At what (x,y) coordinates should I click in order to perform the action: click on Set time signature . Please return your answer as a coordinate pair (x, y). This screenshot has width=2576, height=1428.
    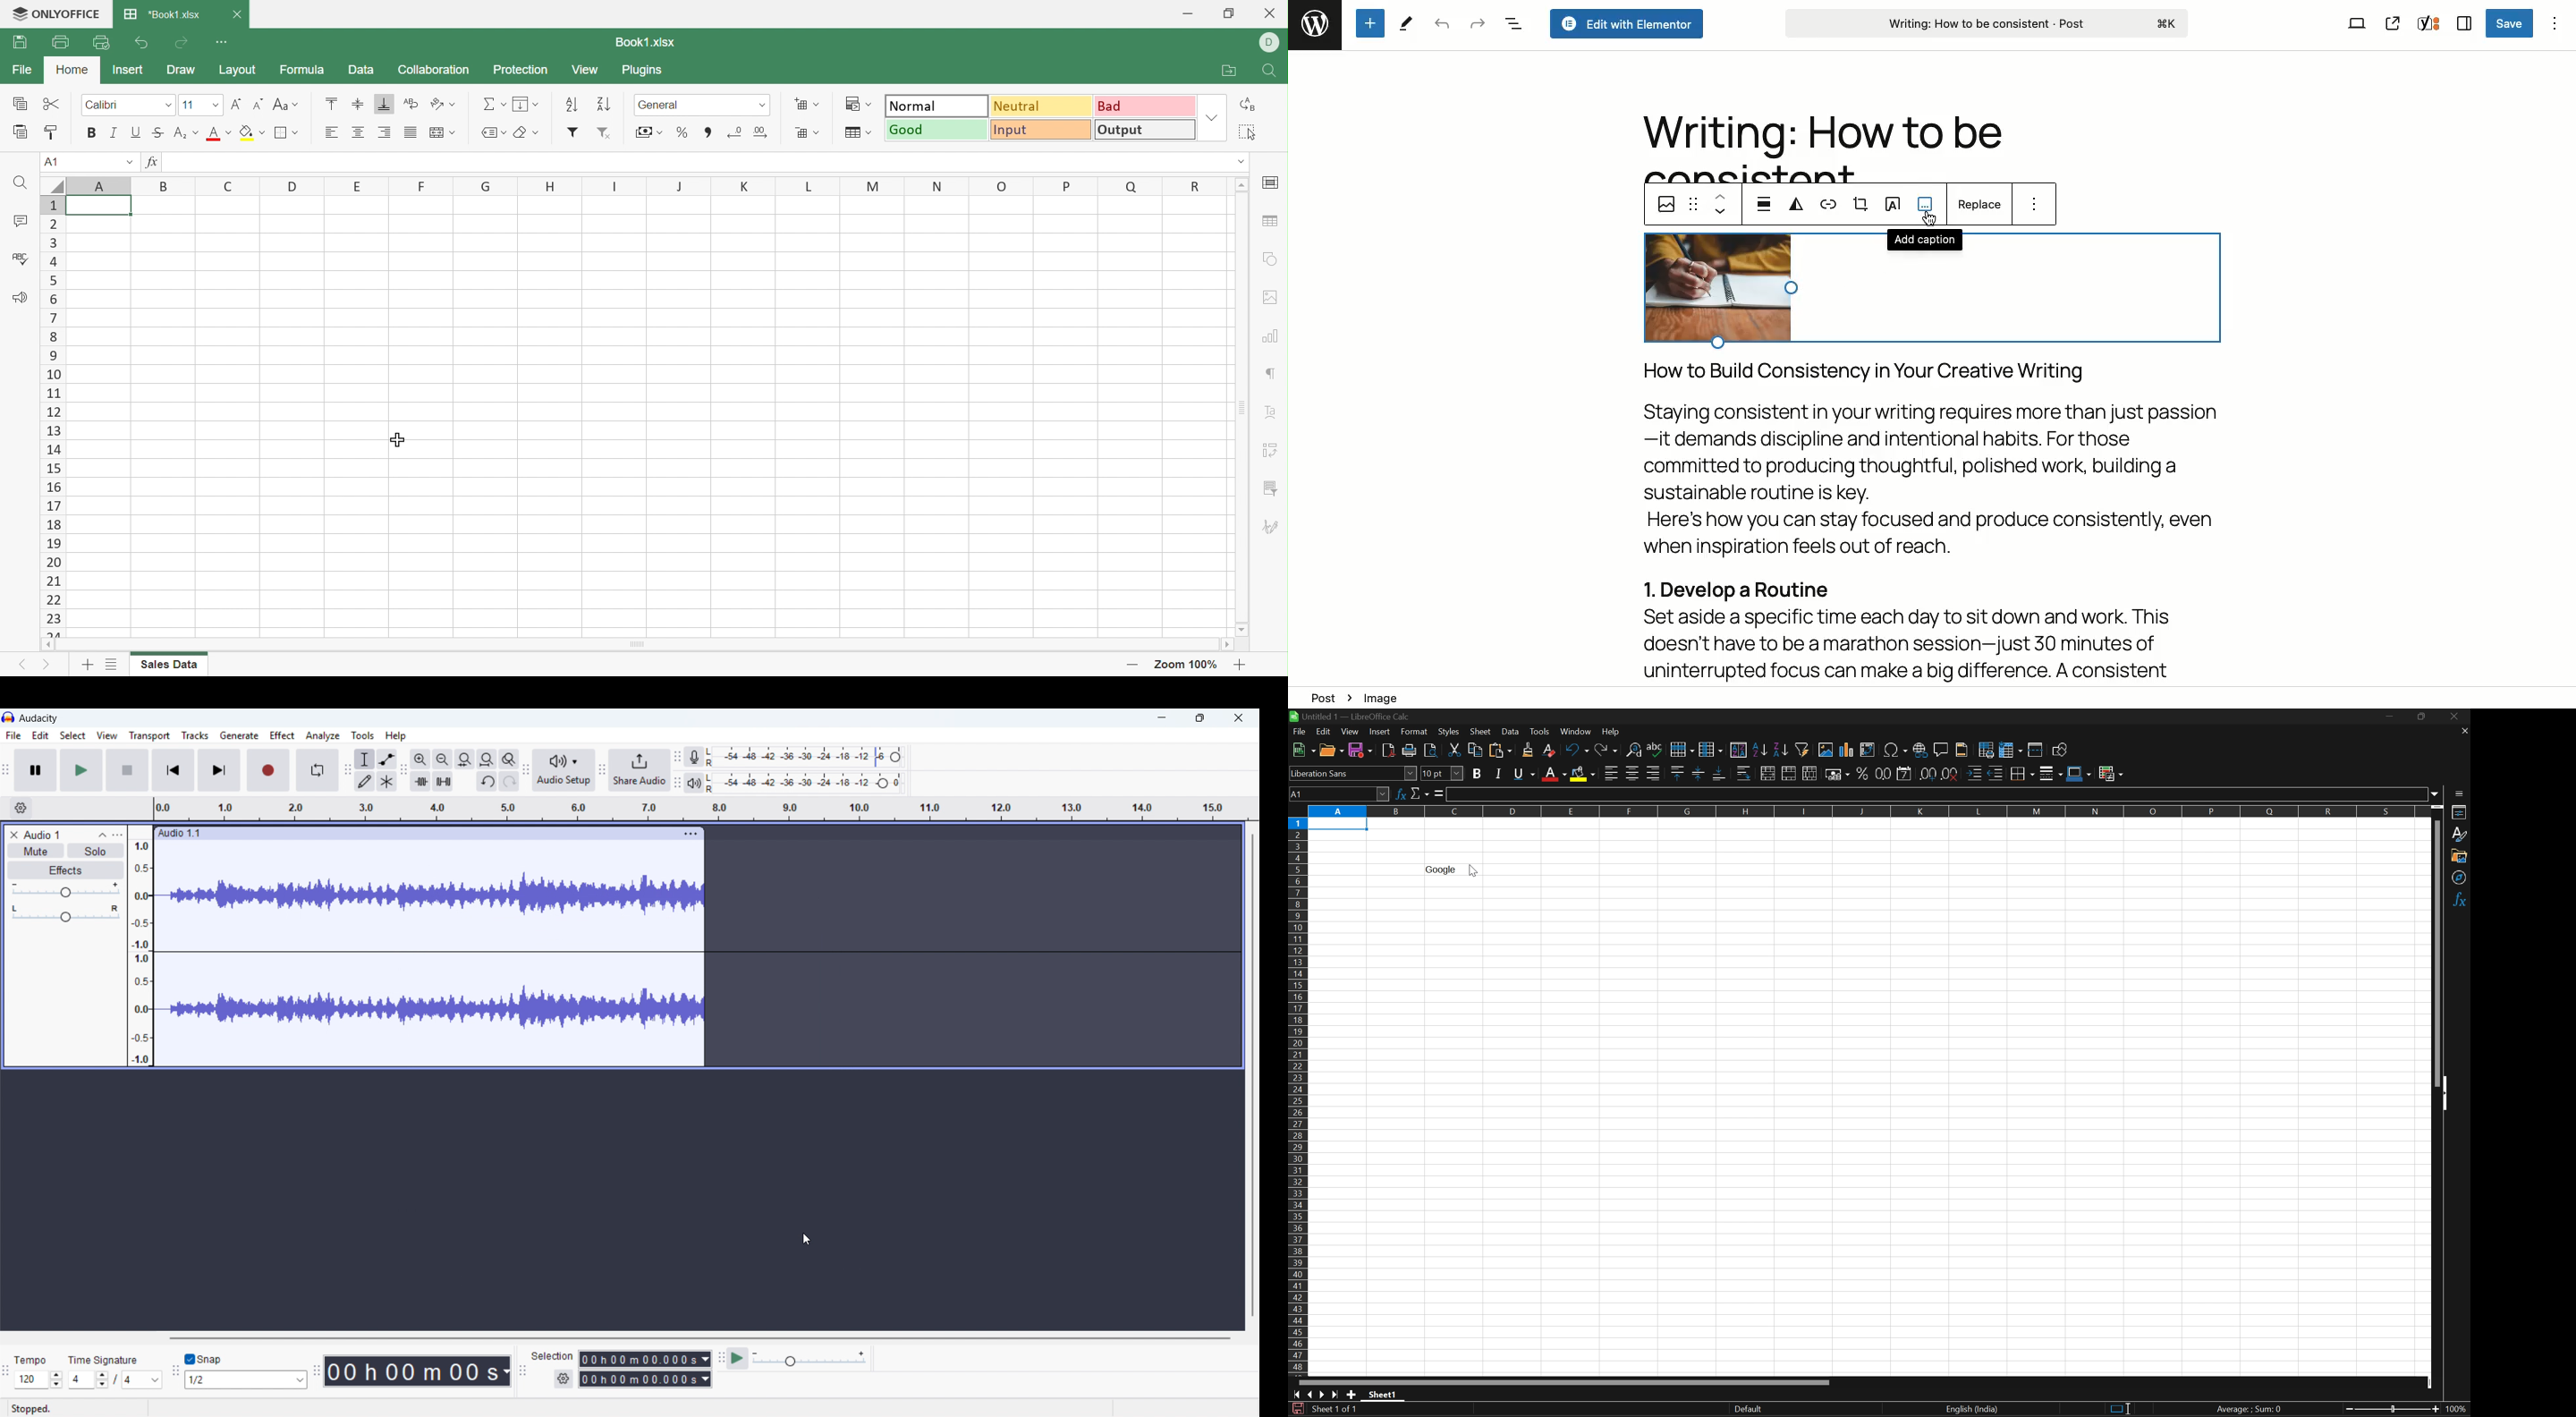
    Looking at the image, I should click on (90, 1380).